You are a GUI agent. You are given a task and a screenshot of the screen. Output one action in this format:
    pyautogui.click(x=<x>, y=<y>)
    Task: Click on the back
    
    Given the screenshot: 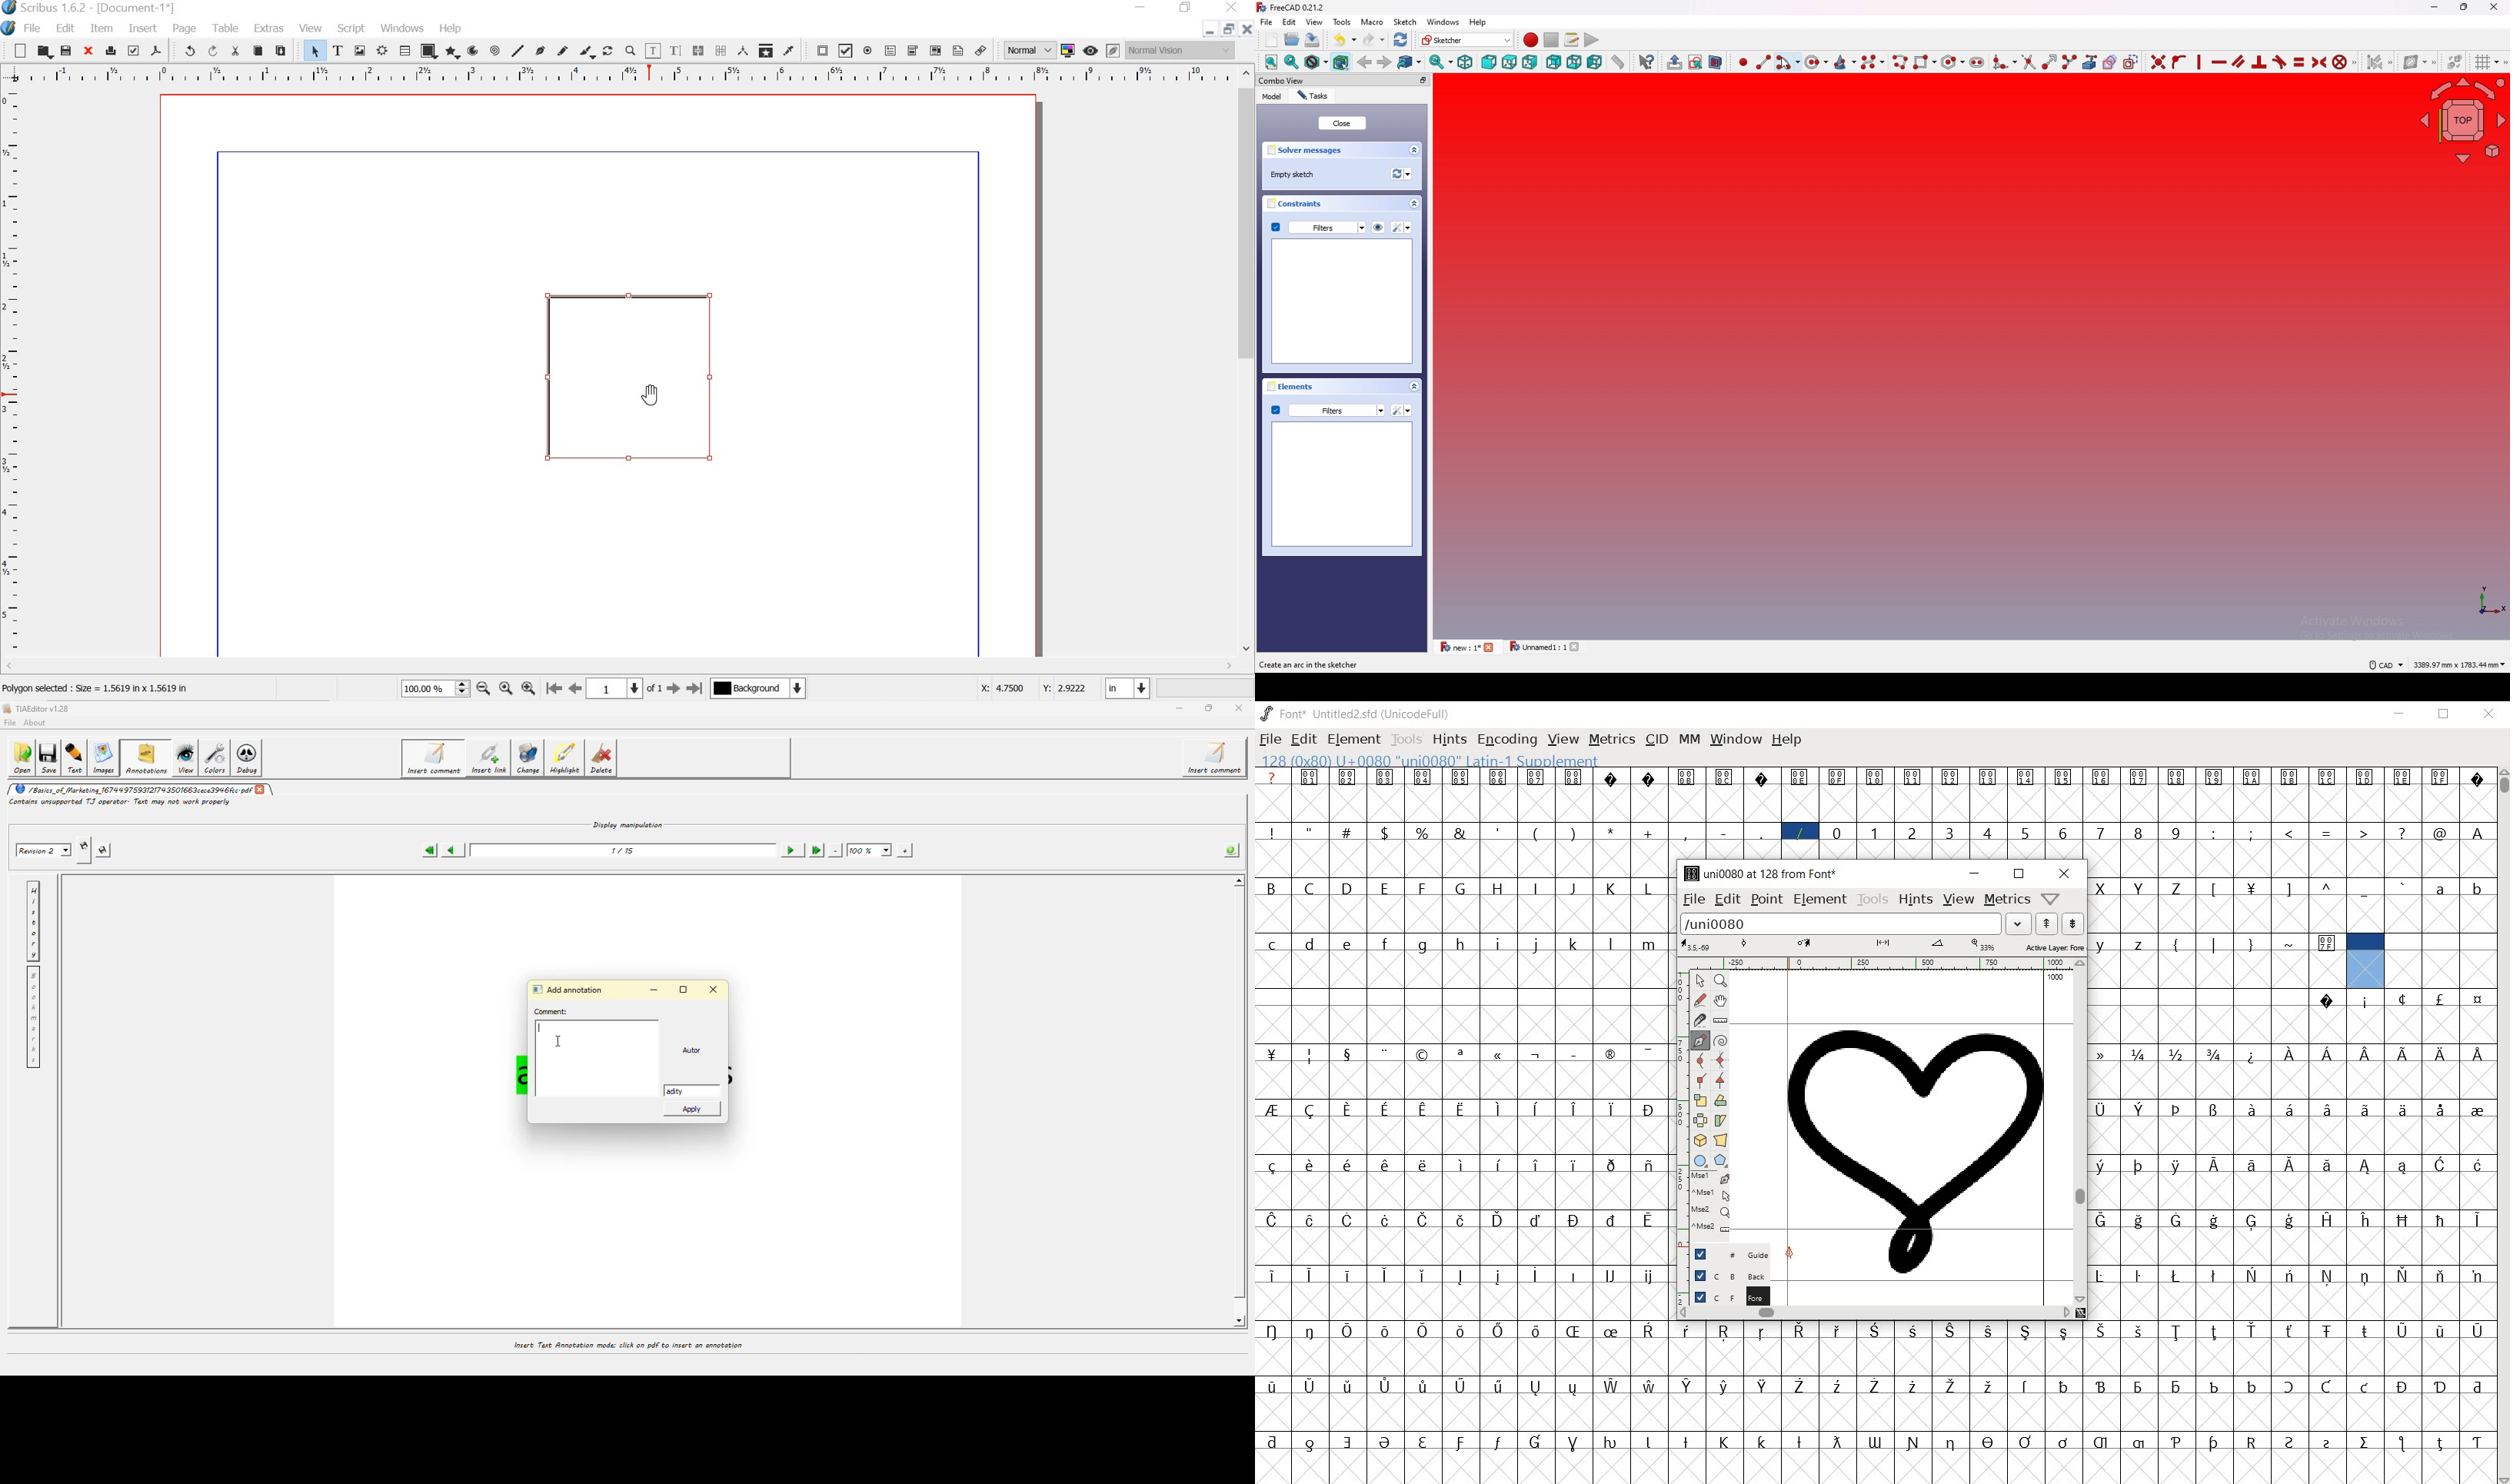 What is the action you would take?
    pyautogui.click(x=1365, y=62)
    